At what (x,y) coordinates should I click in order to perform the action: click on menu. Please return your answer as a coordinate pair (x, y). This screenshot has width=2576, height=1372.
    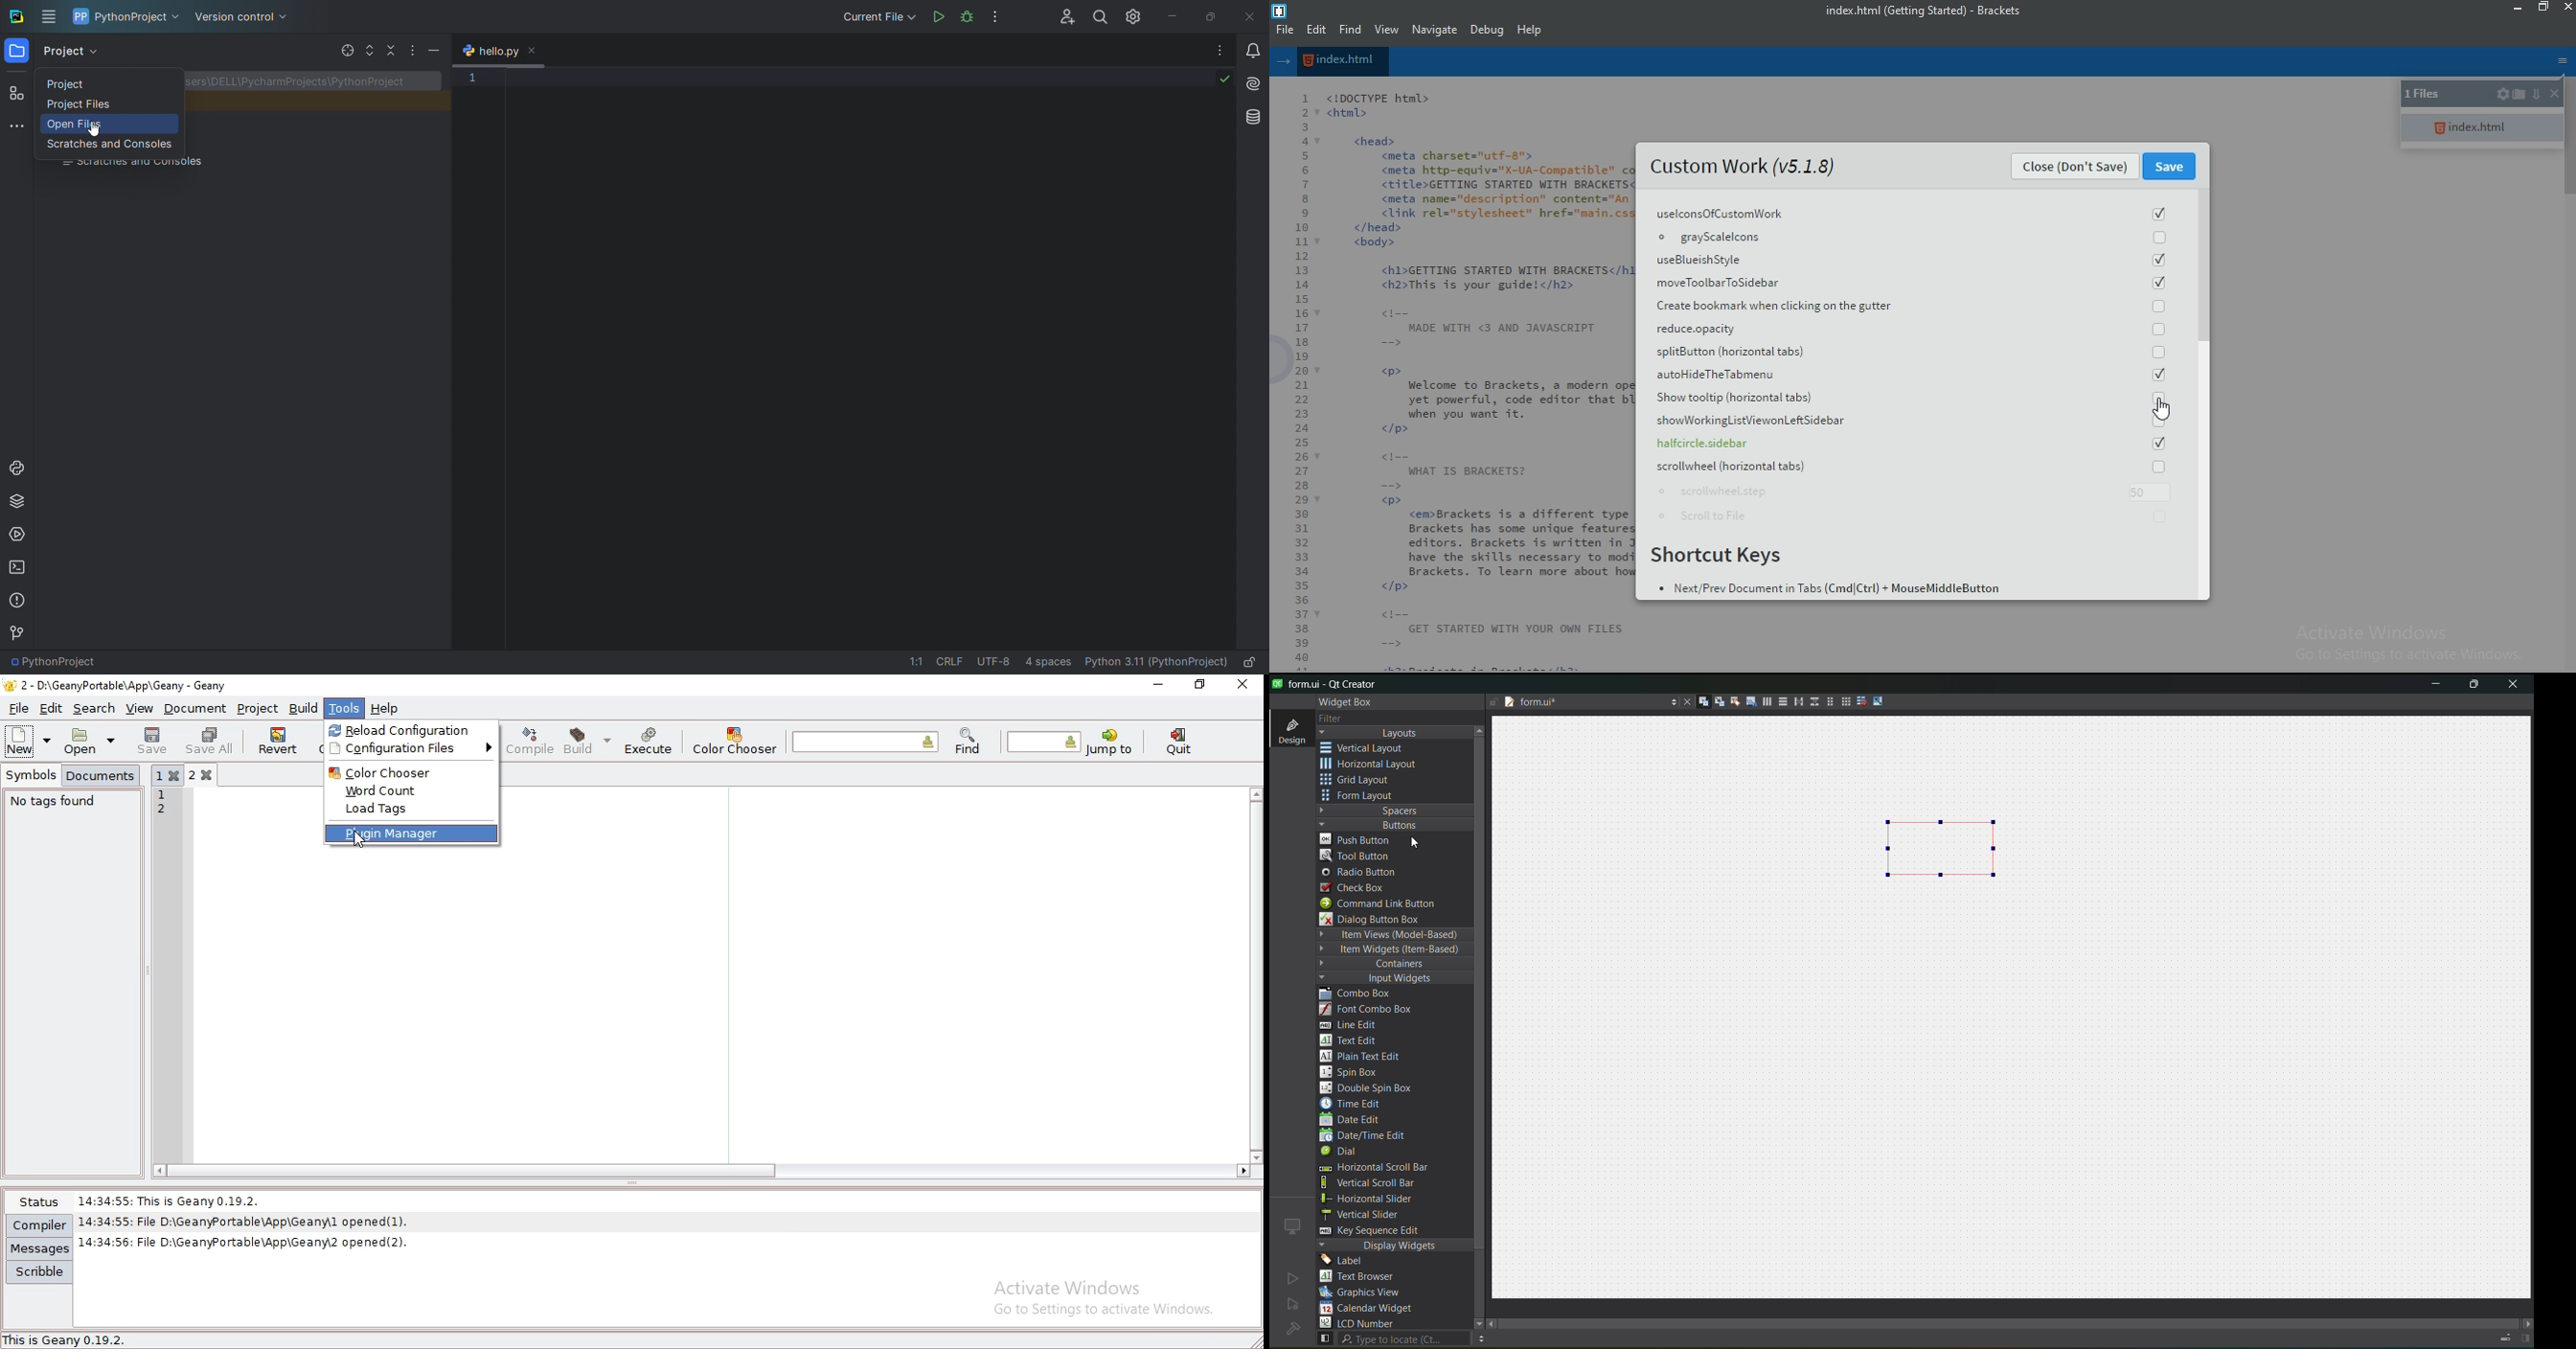
    Looking at the image, I should click on (50, 17).